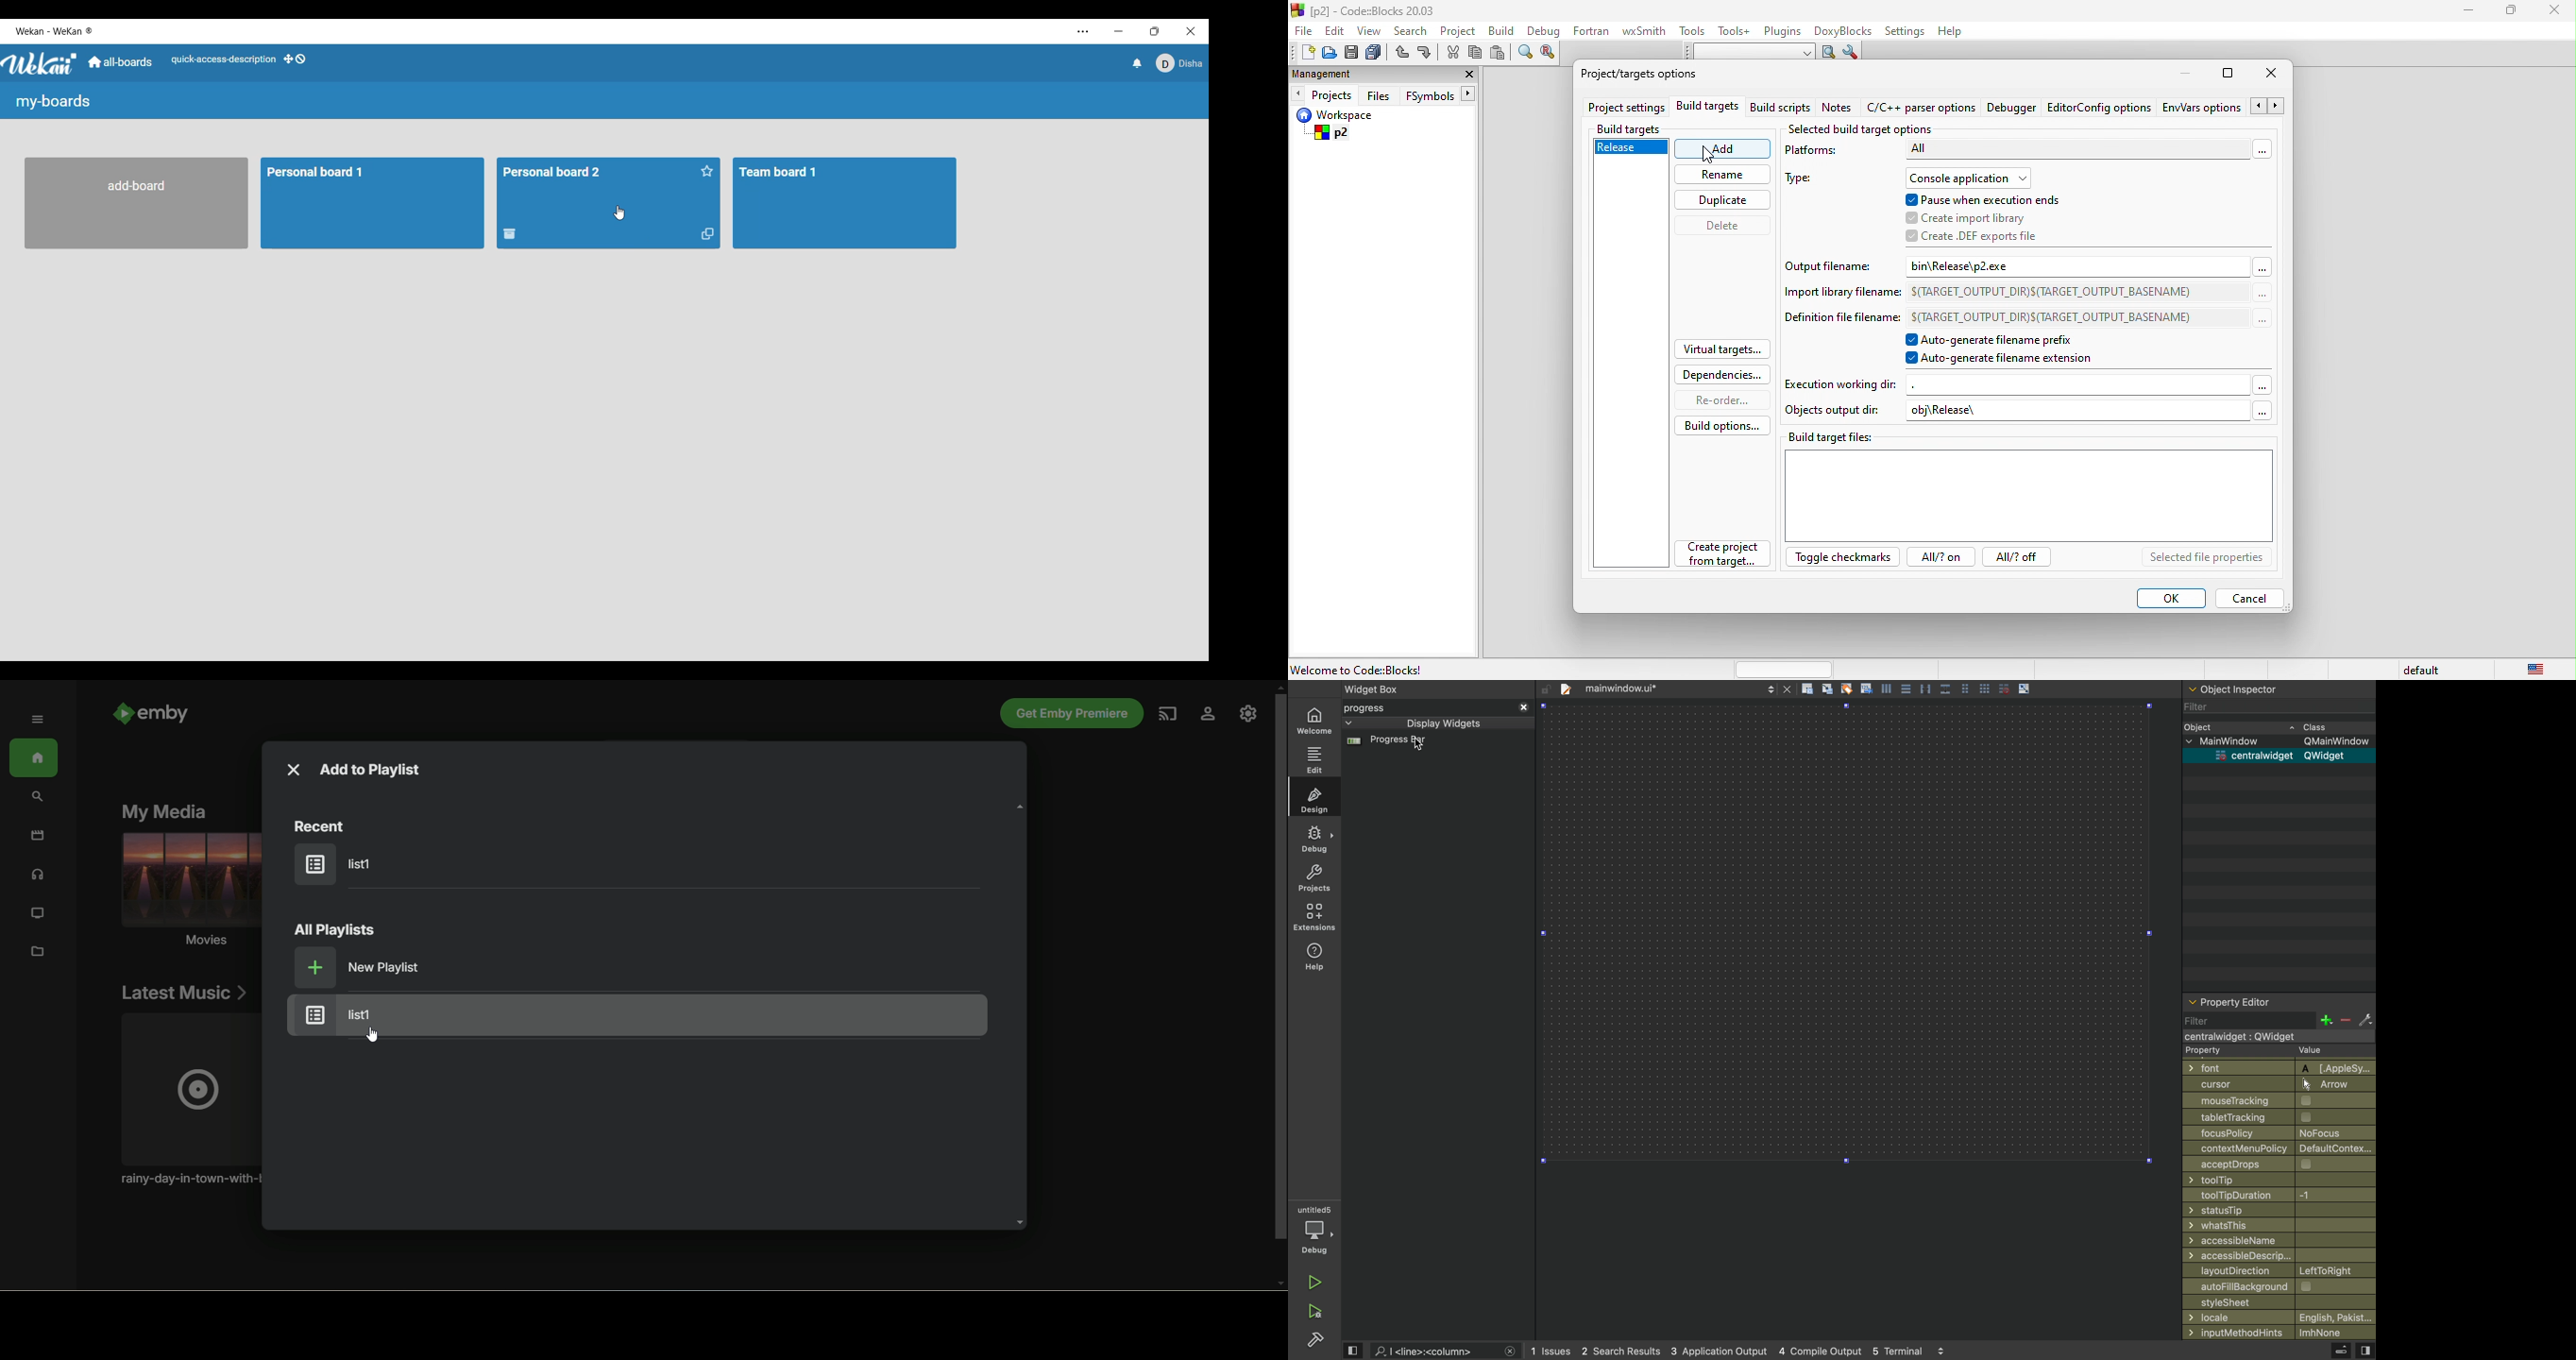 This screenshot has height=1372, width=2576. Describe the element at coordinates (37, 914) in the screenshot. I see `TV shows` at that location.